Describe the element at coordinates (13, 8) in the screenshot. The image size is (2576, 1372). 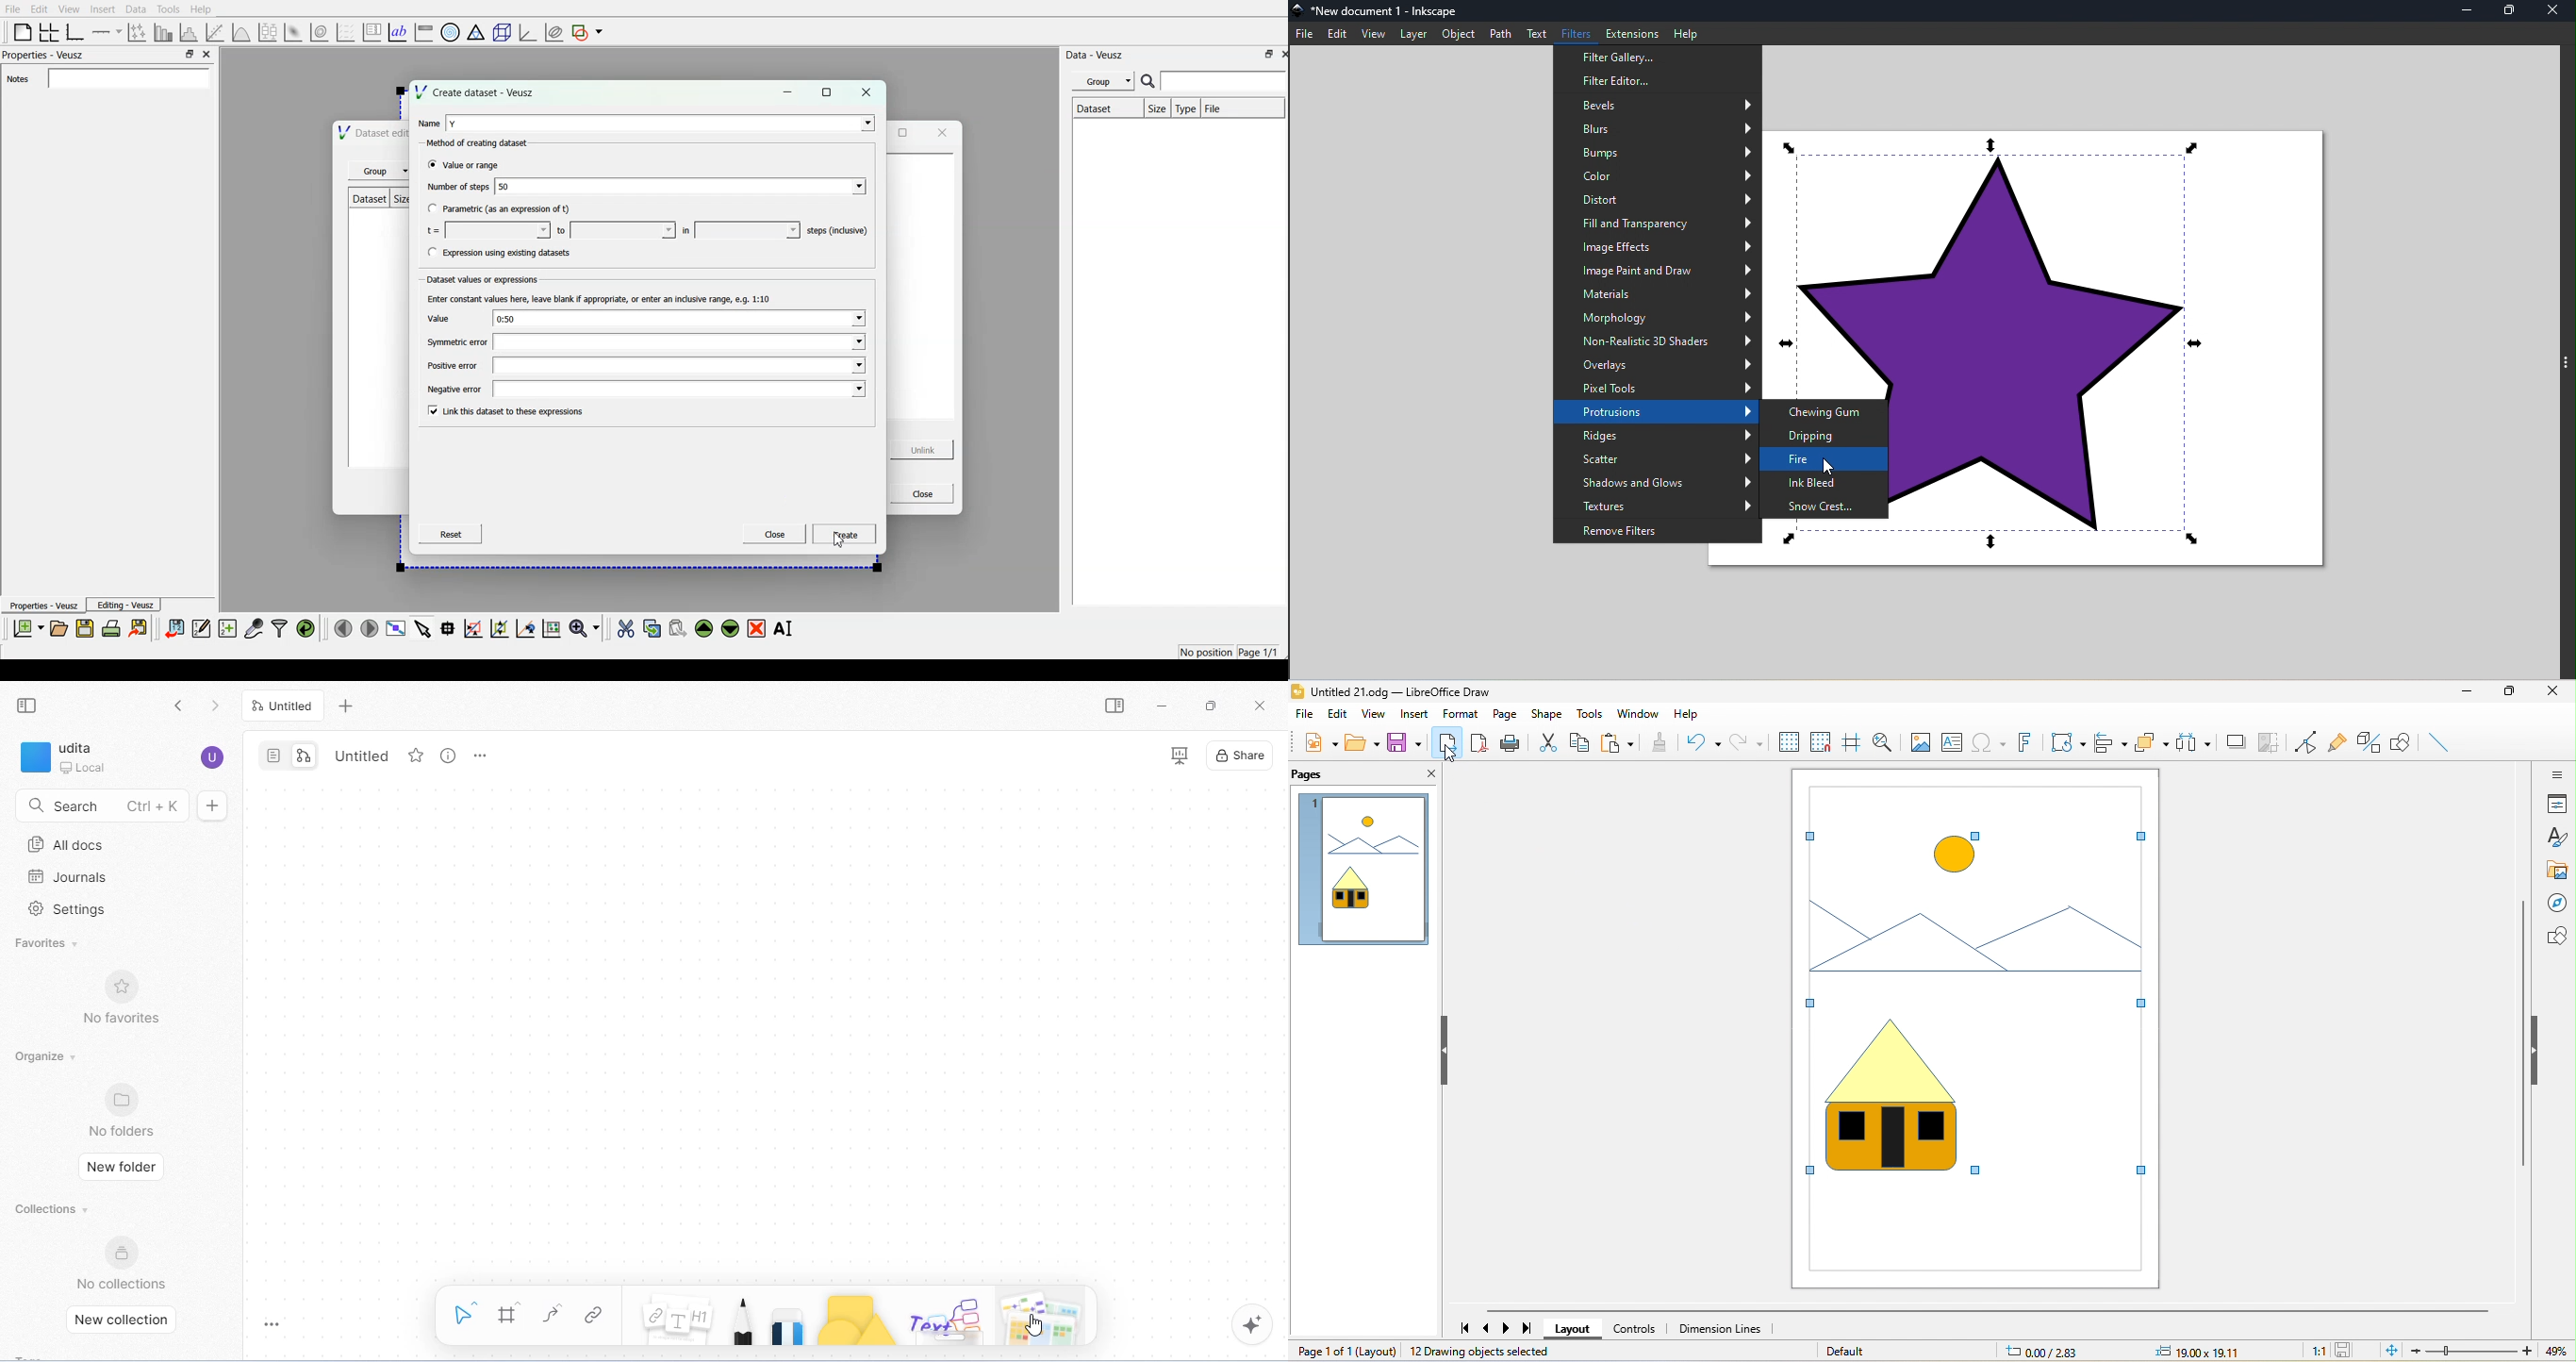
I see `File` at that location.